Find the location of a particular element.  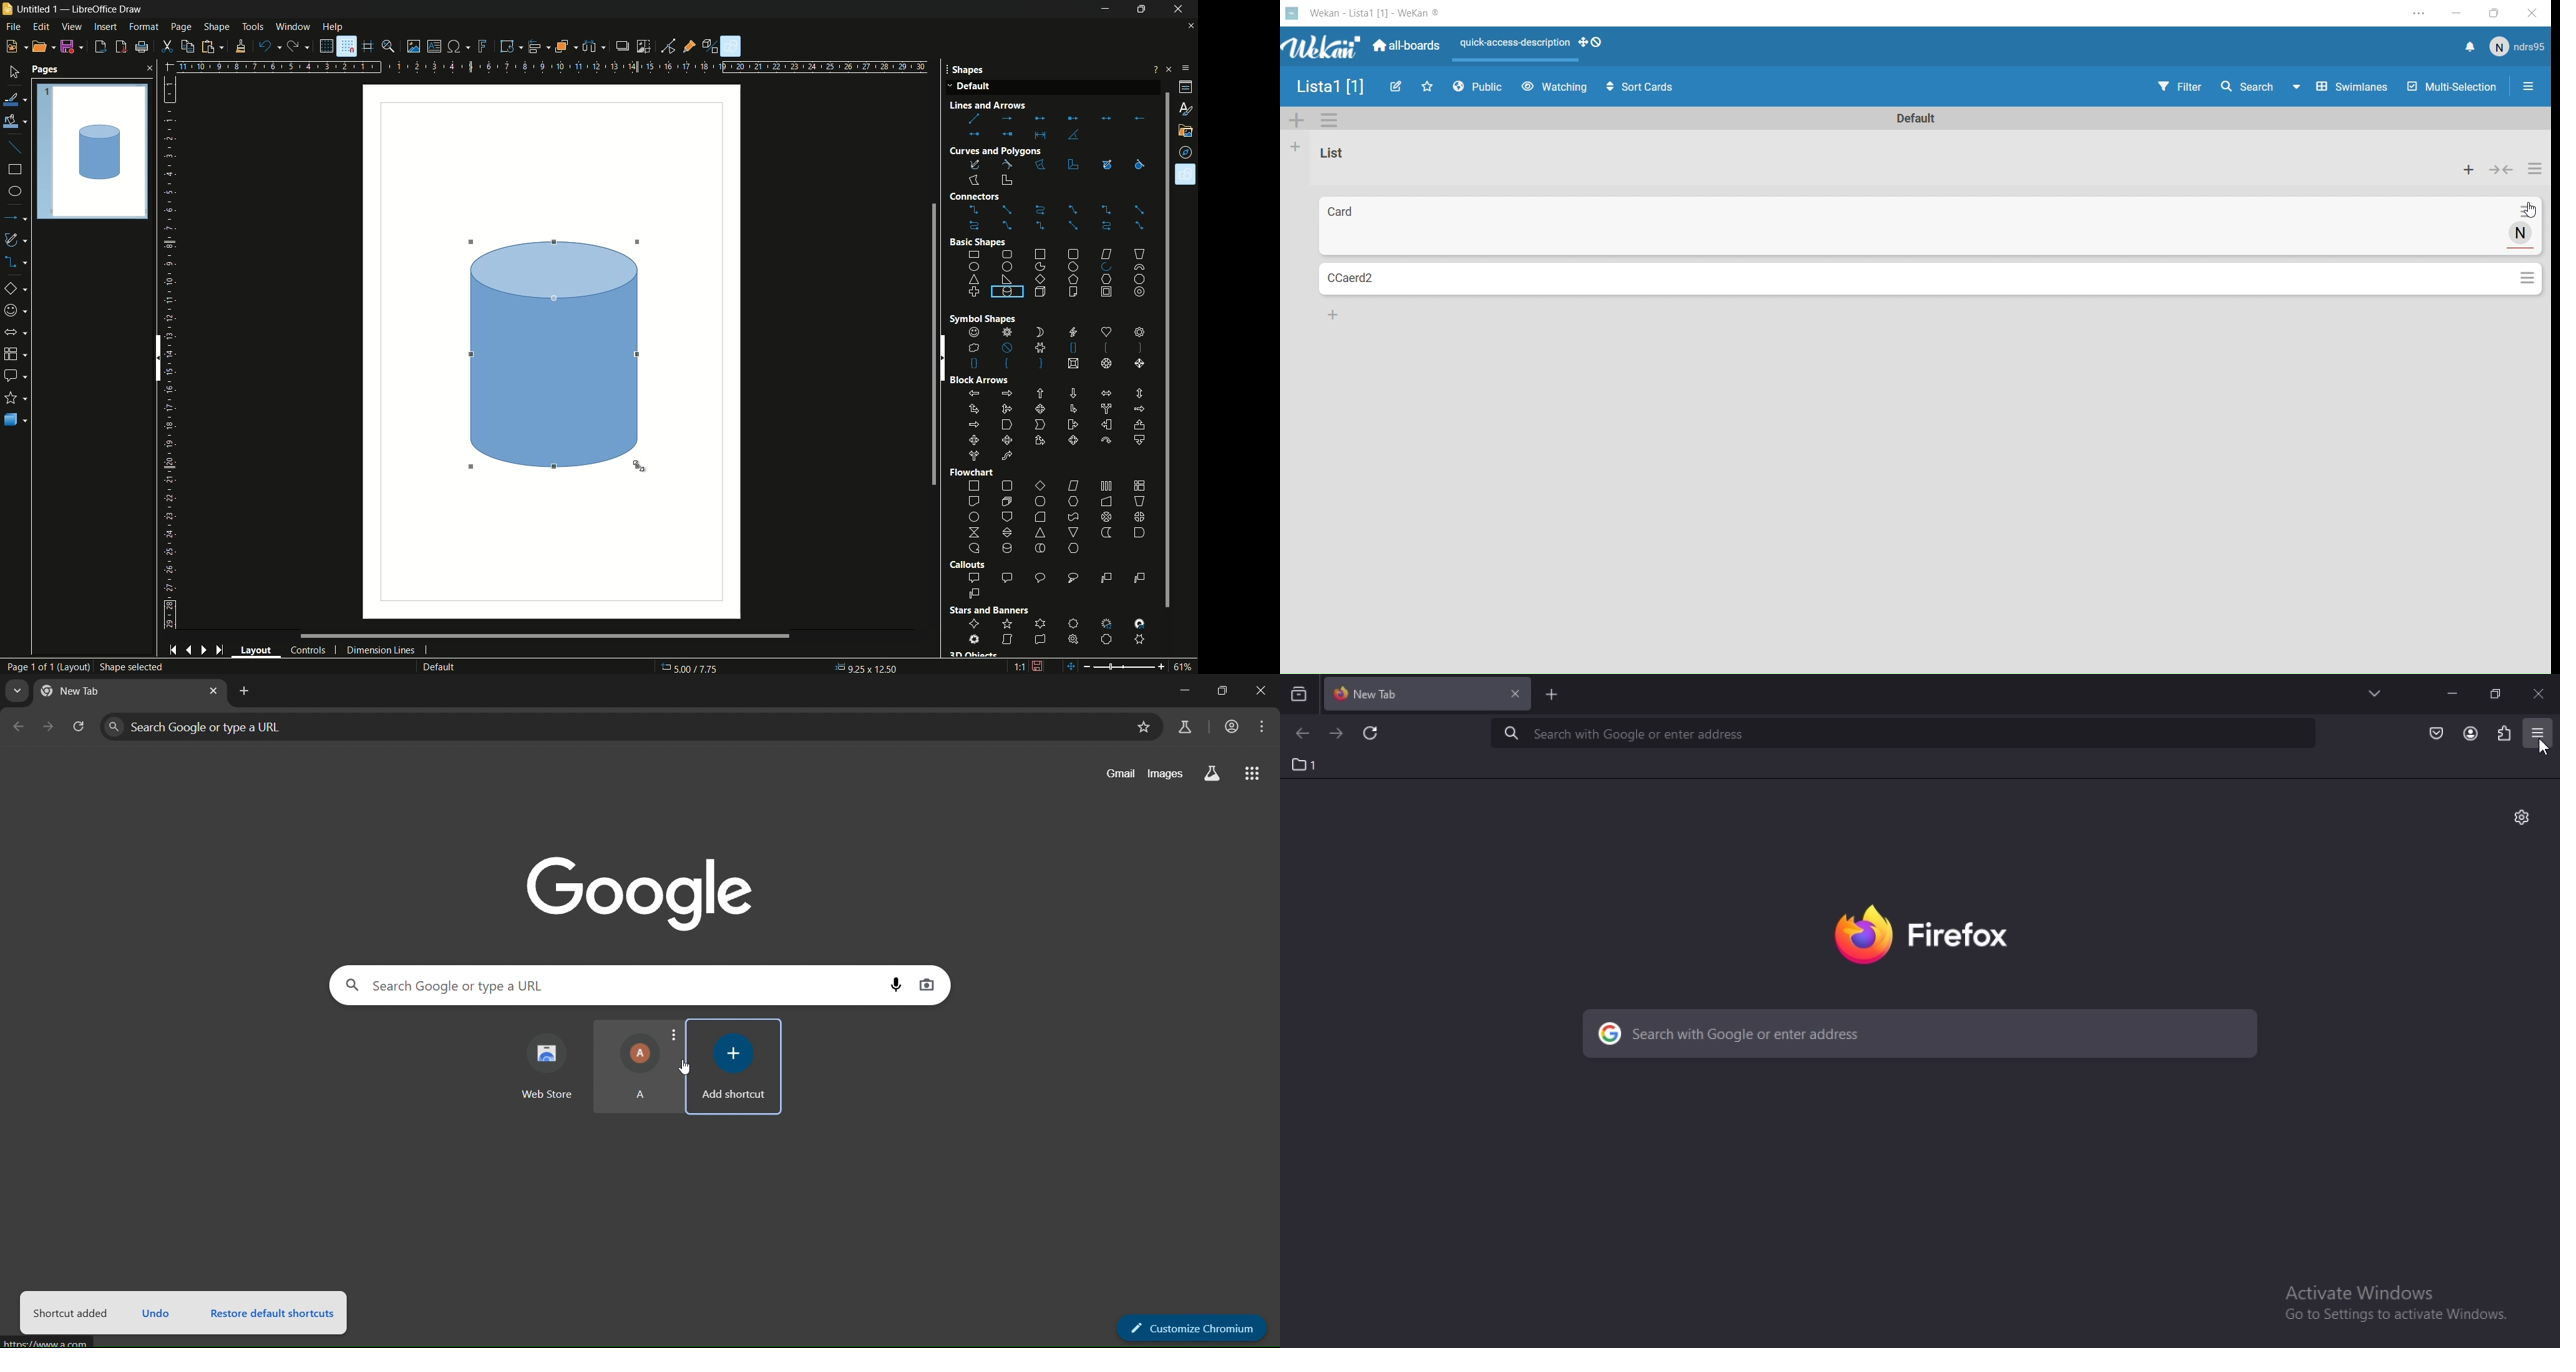

display grid is located at coordinates (325, 46).